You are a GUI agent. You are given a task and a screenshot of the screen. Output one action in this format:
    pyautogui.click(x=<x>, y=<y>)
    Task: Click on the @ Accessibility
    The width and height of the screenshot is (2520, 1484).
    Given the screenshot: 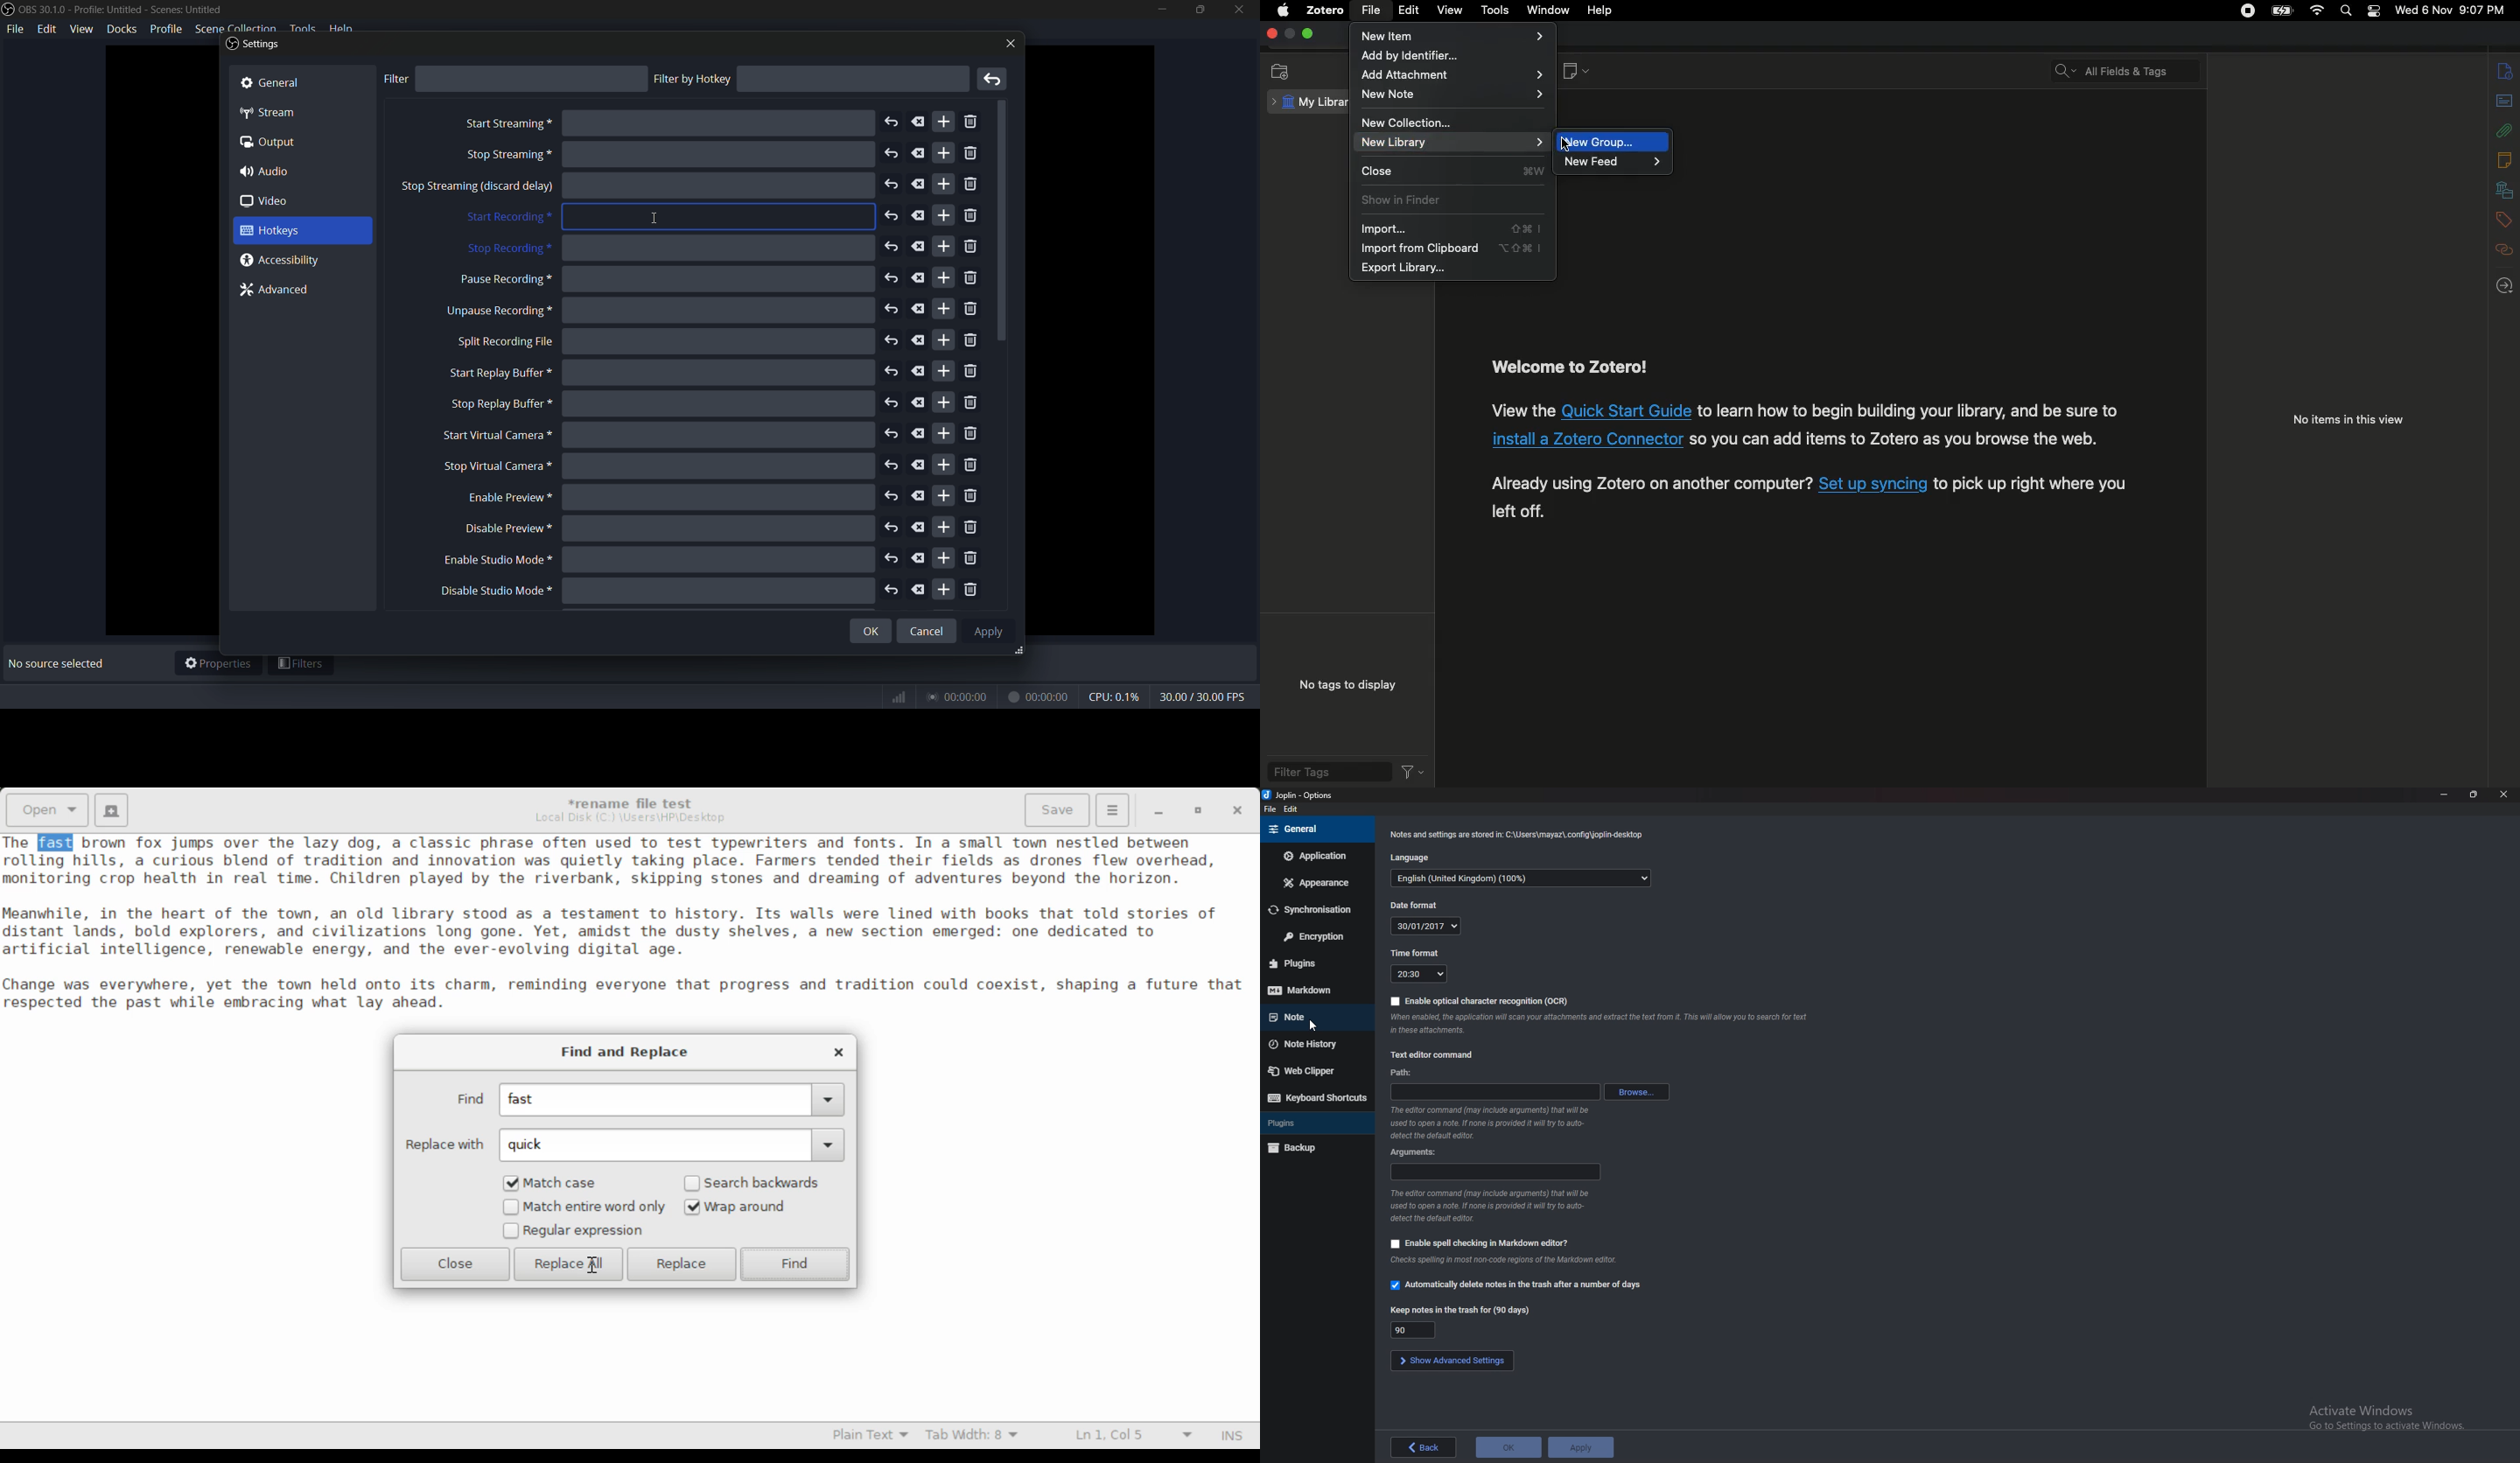 What is the action you would take?
    pyautogui.click(x=285, y=261)
    